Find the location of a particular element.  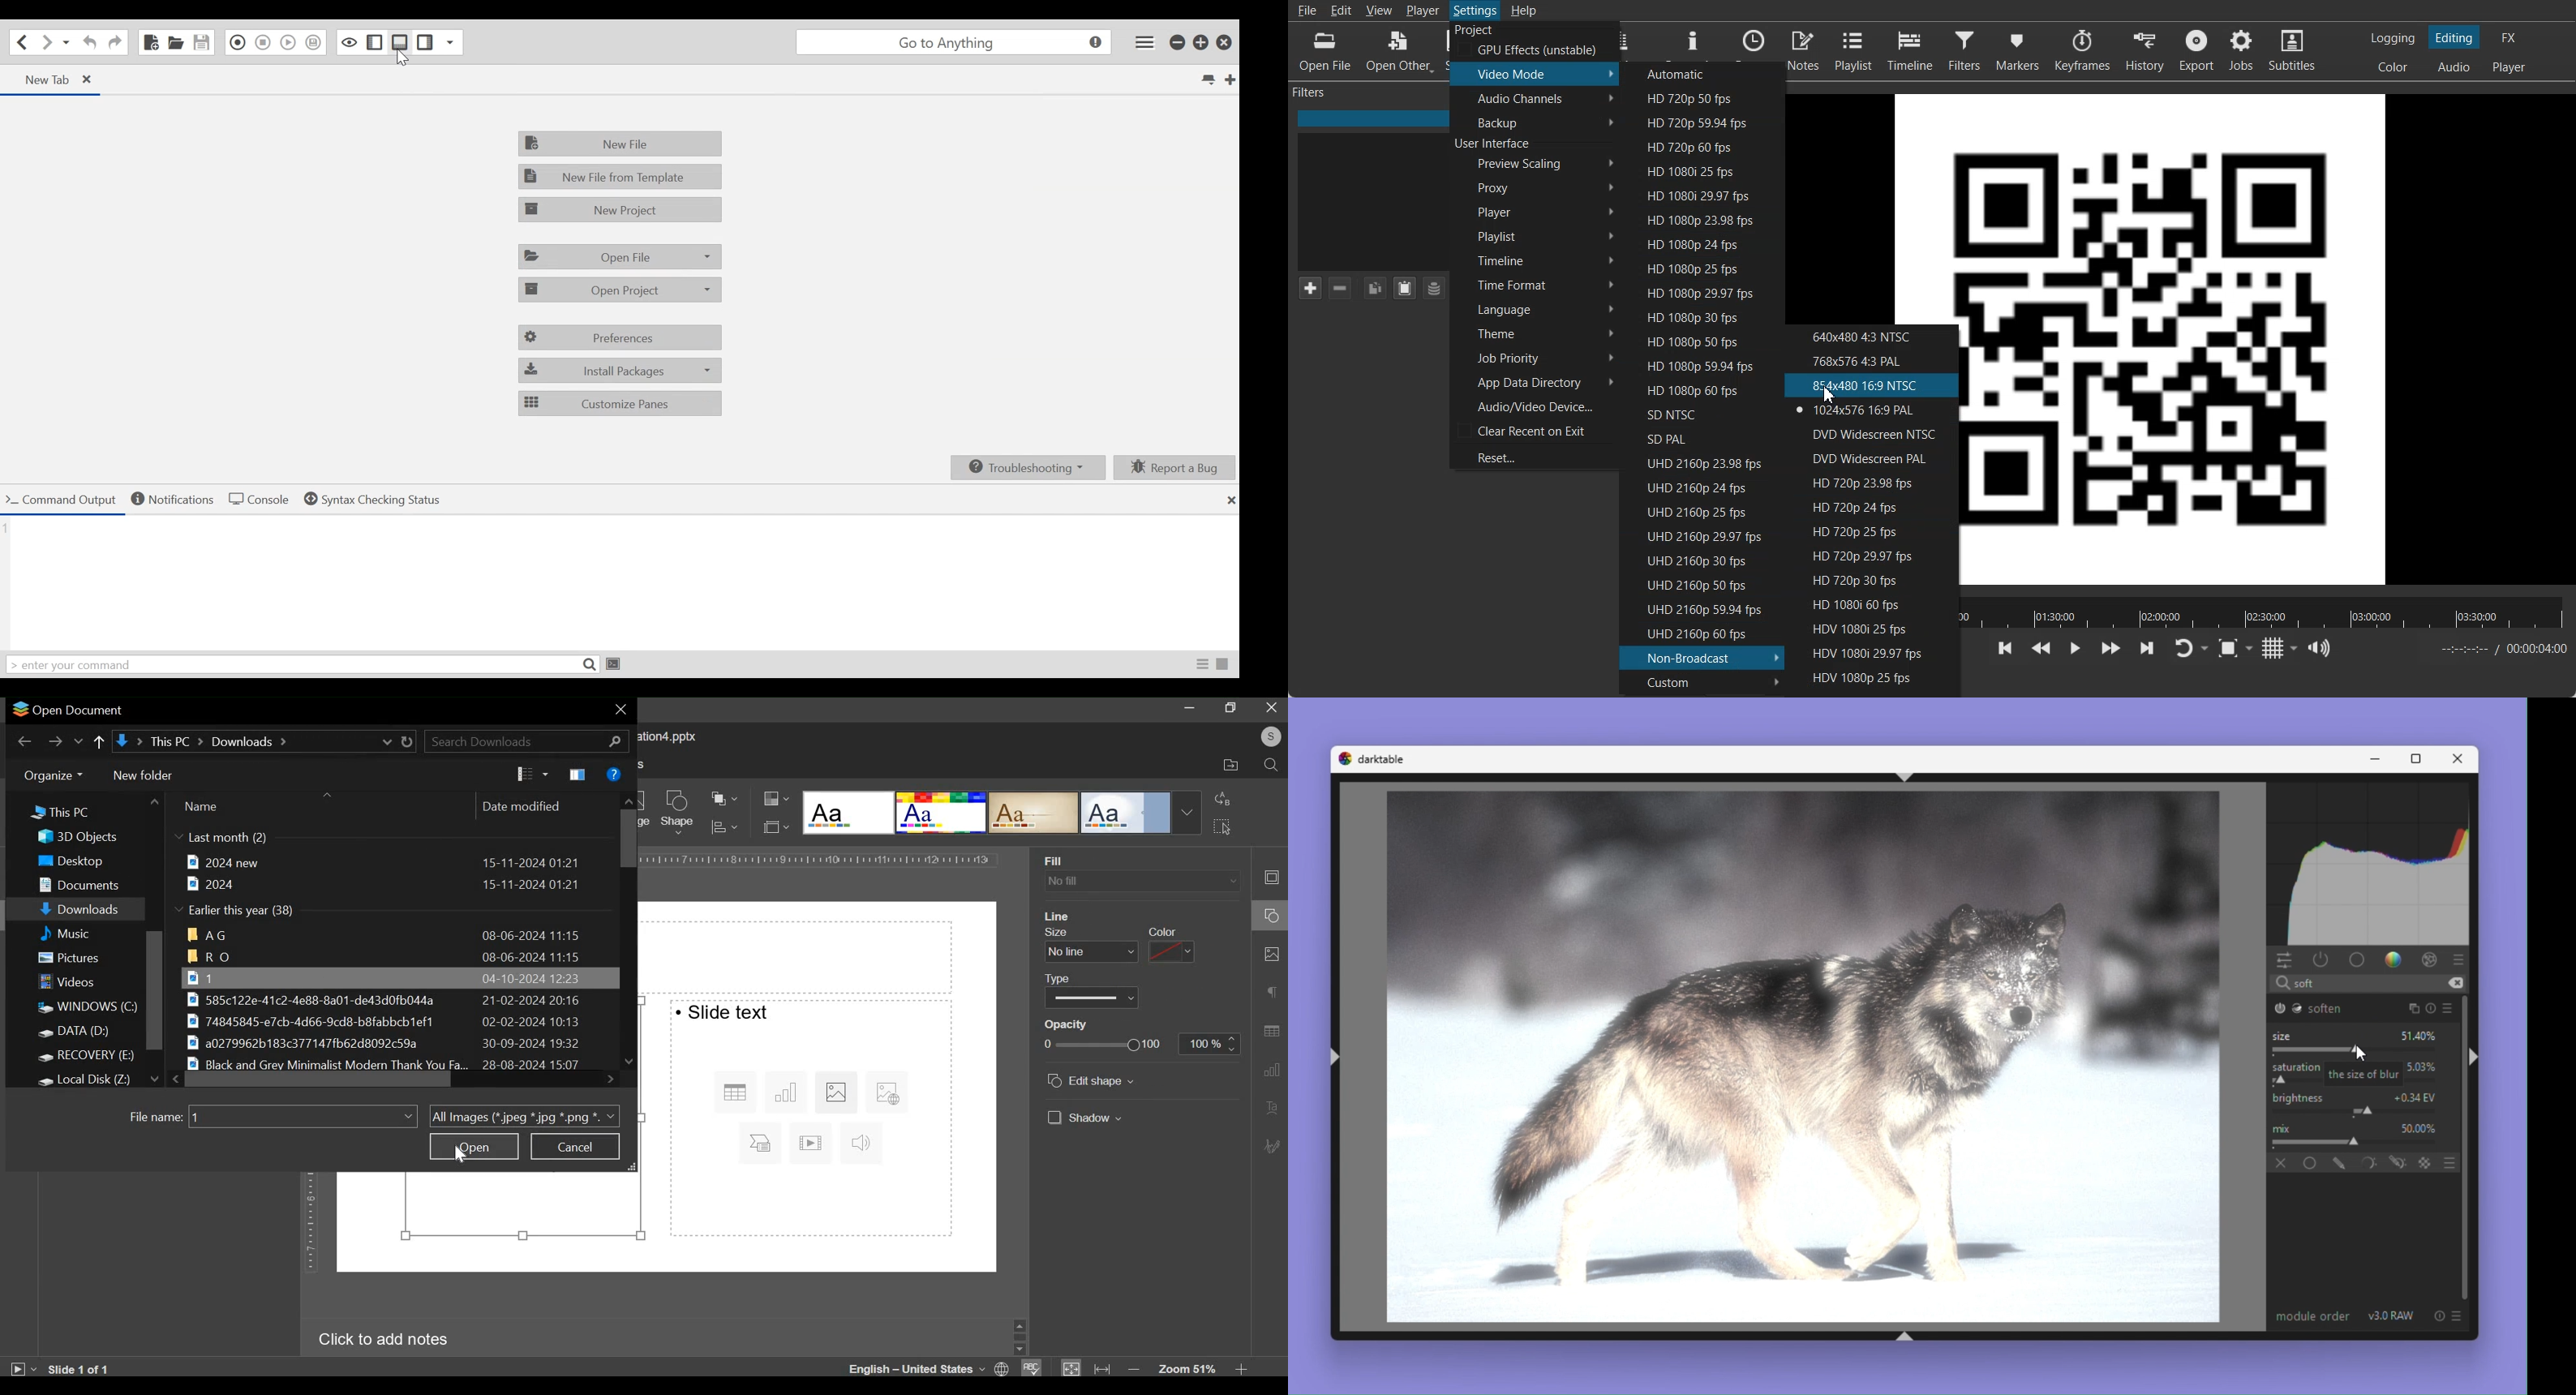

cursor is located at coordinates (402, 59).